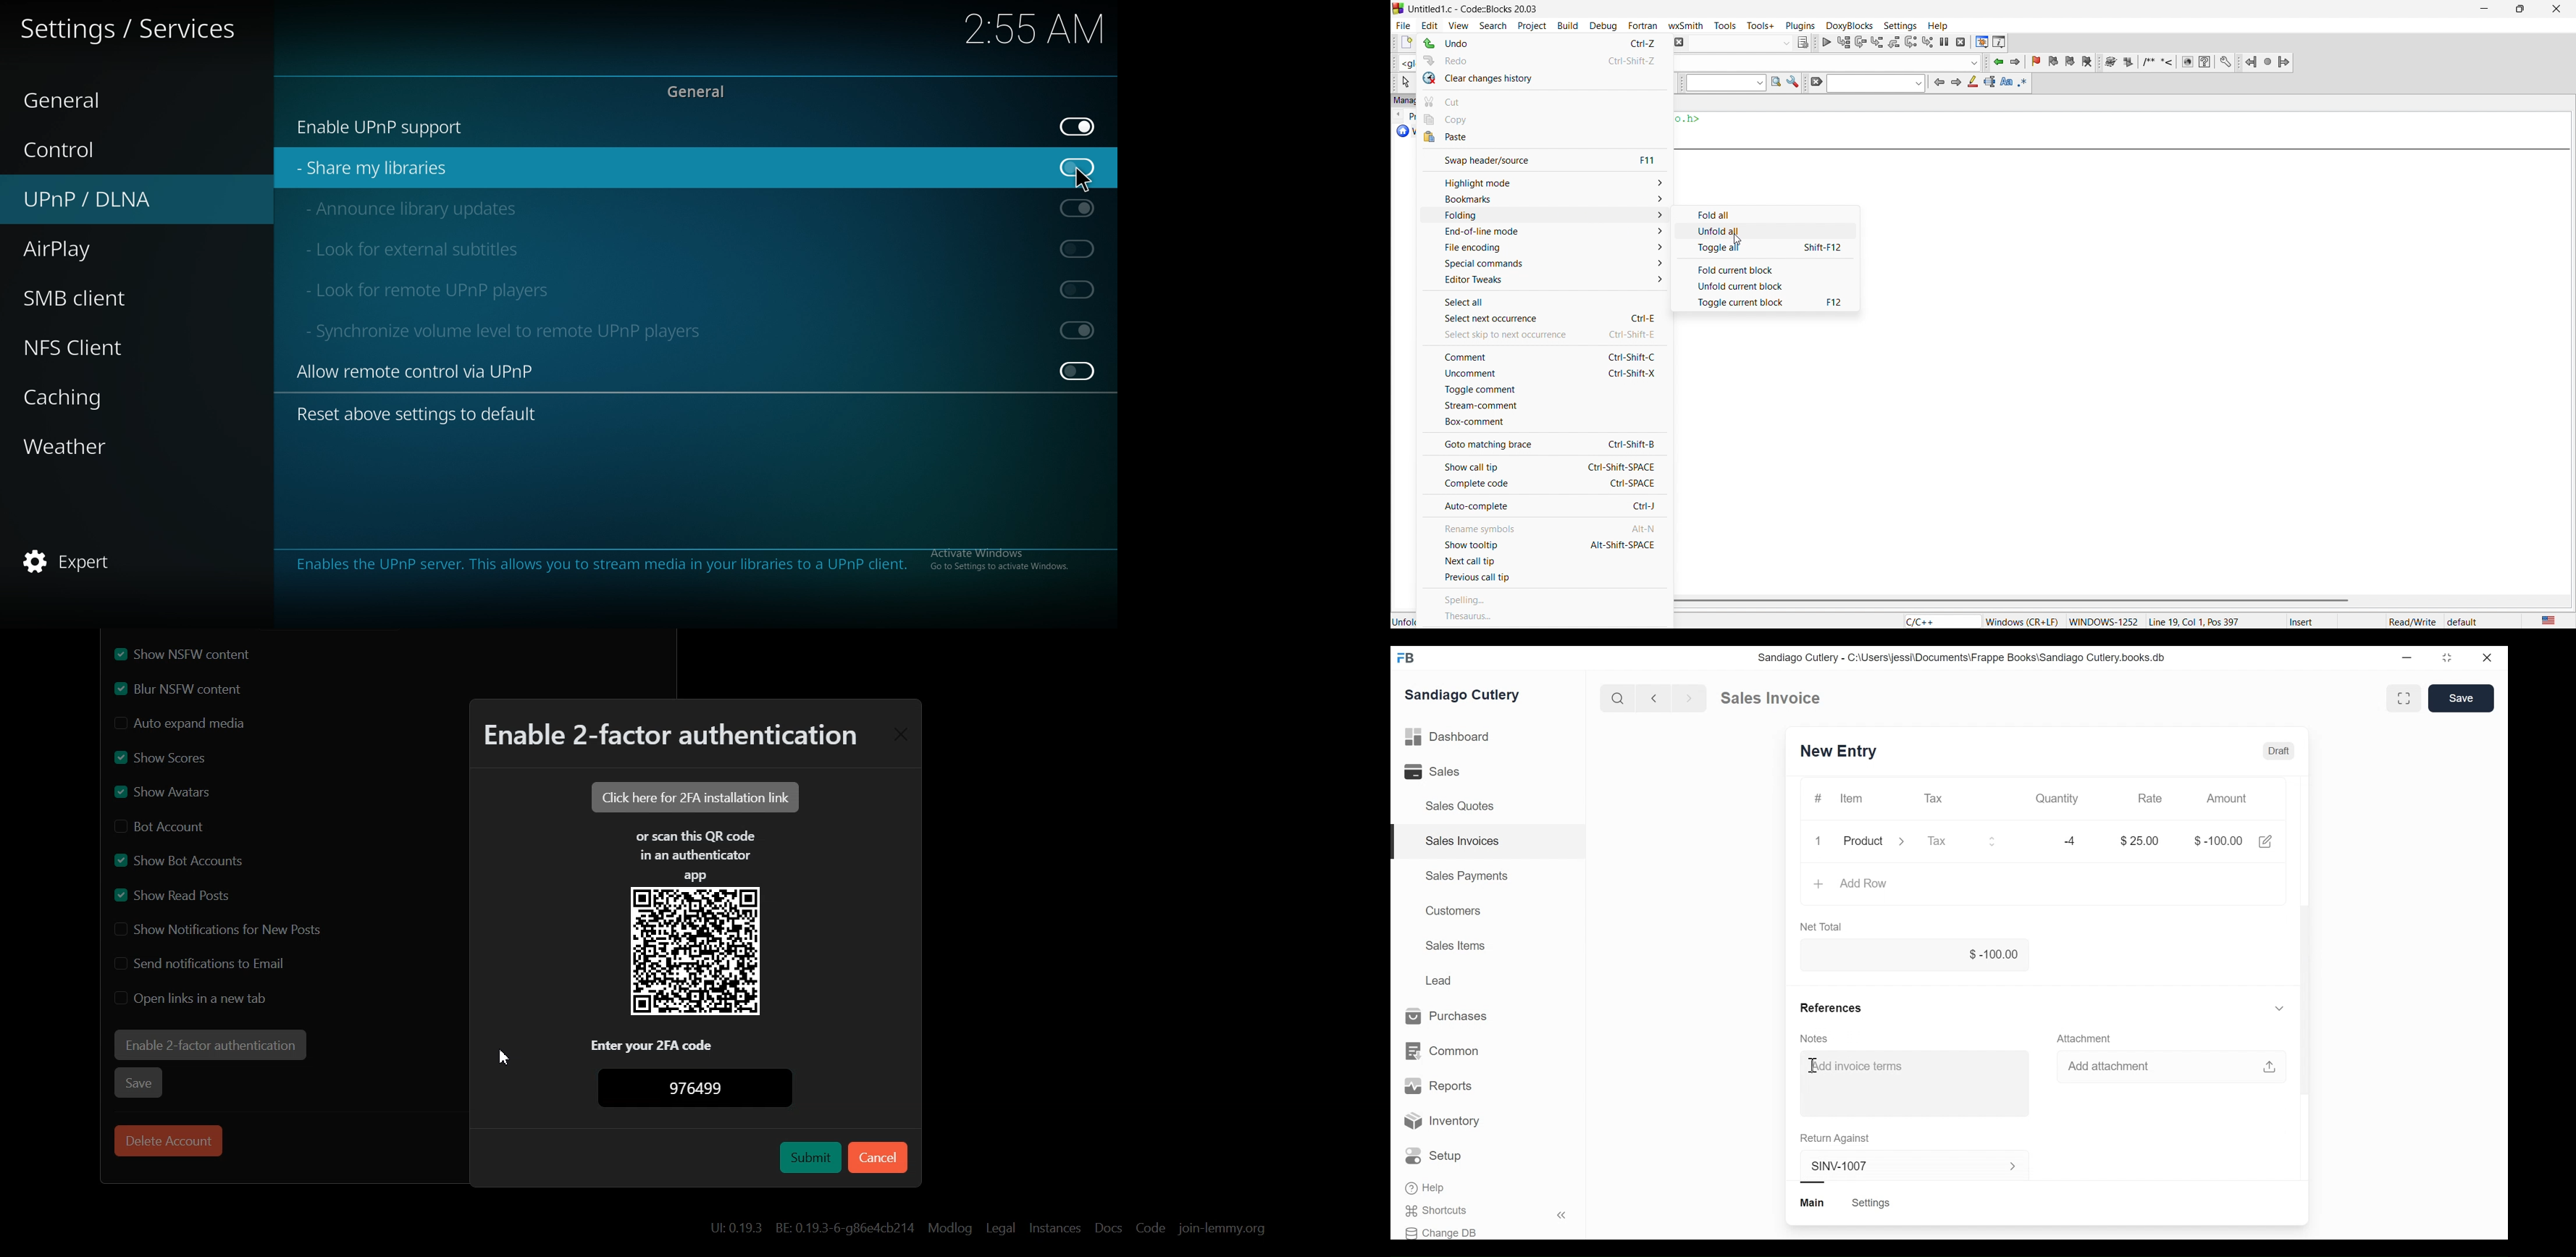  I want to click on complete code, so click(1544, 484).